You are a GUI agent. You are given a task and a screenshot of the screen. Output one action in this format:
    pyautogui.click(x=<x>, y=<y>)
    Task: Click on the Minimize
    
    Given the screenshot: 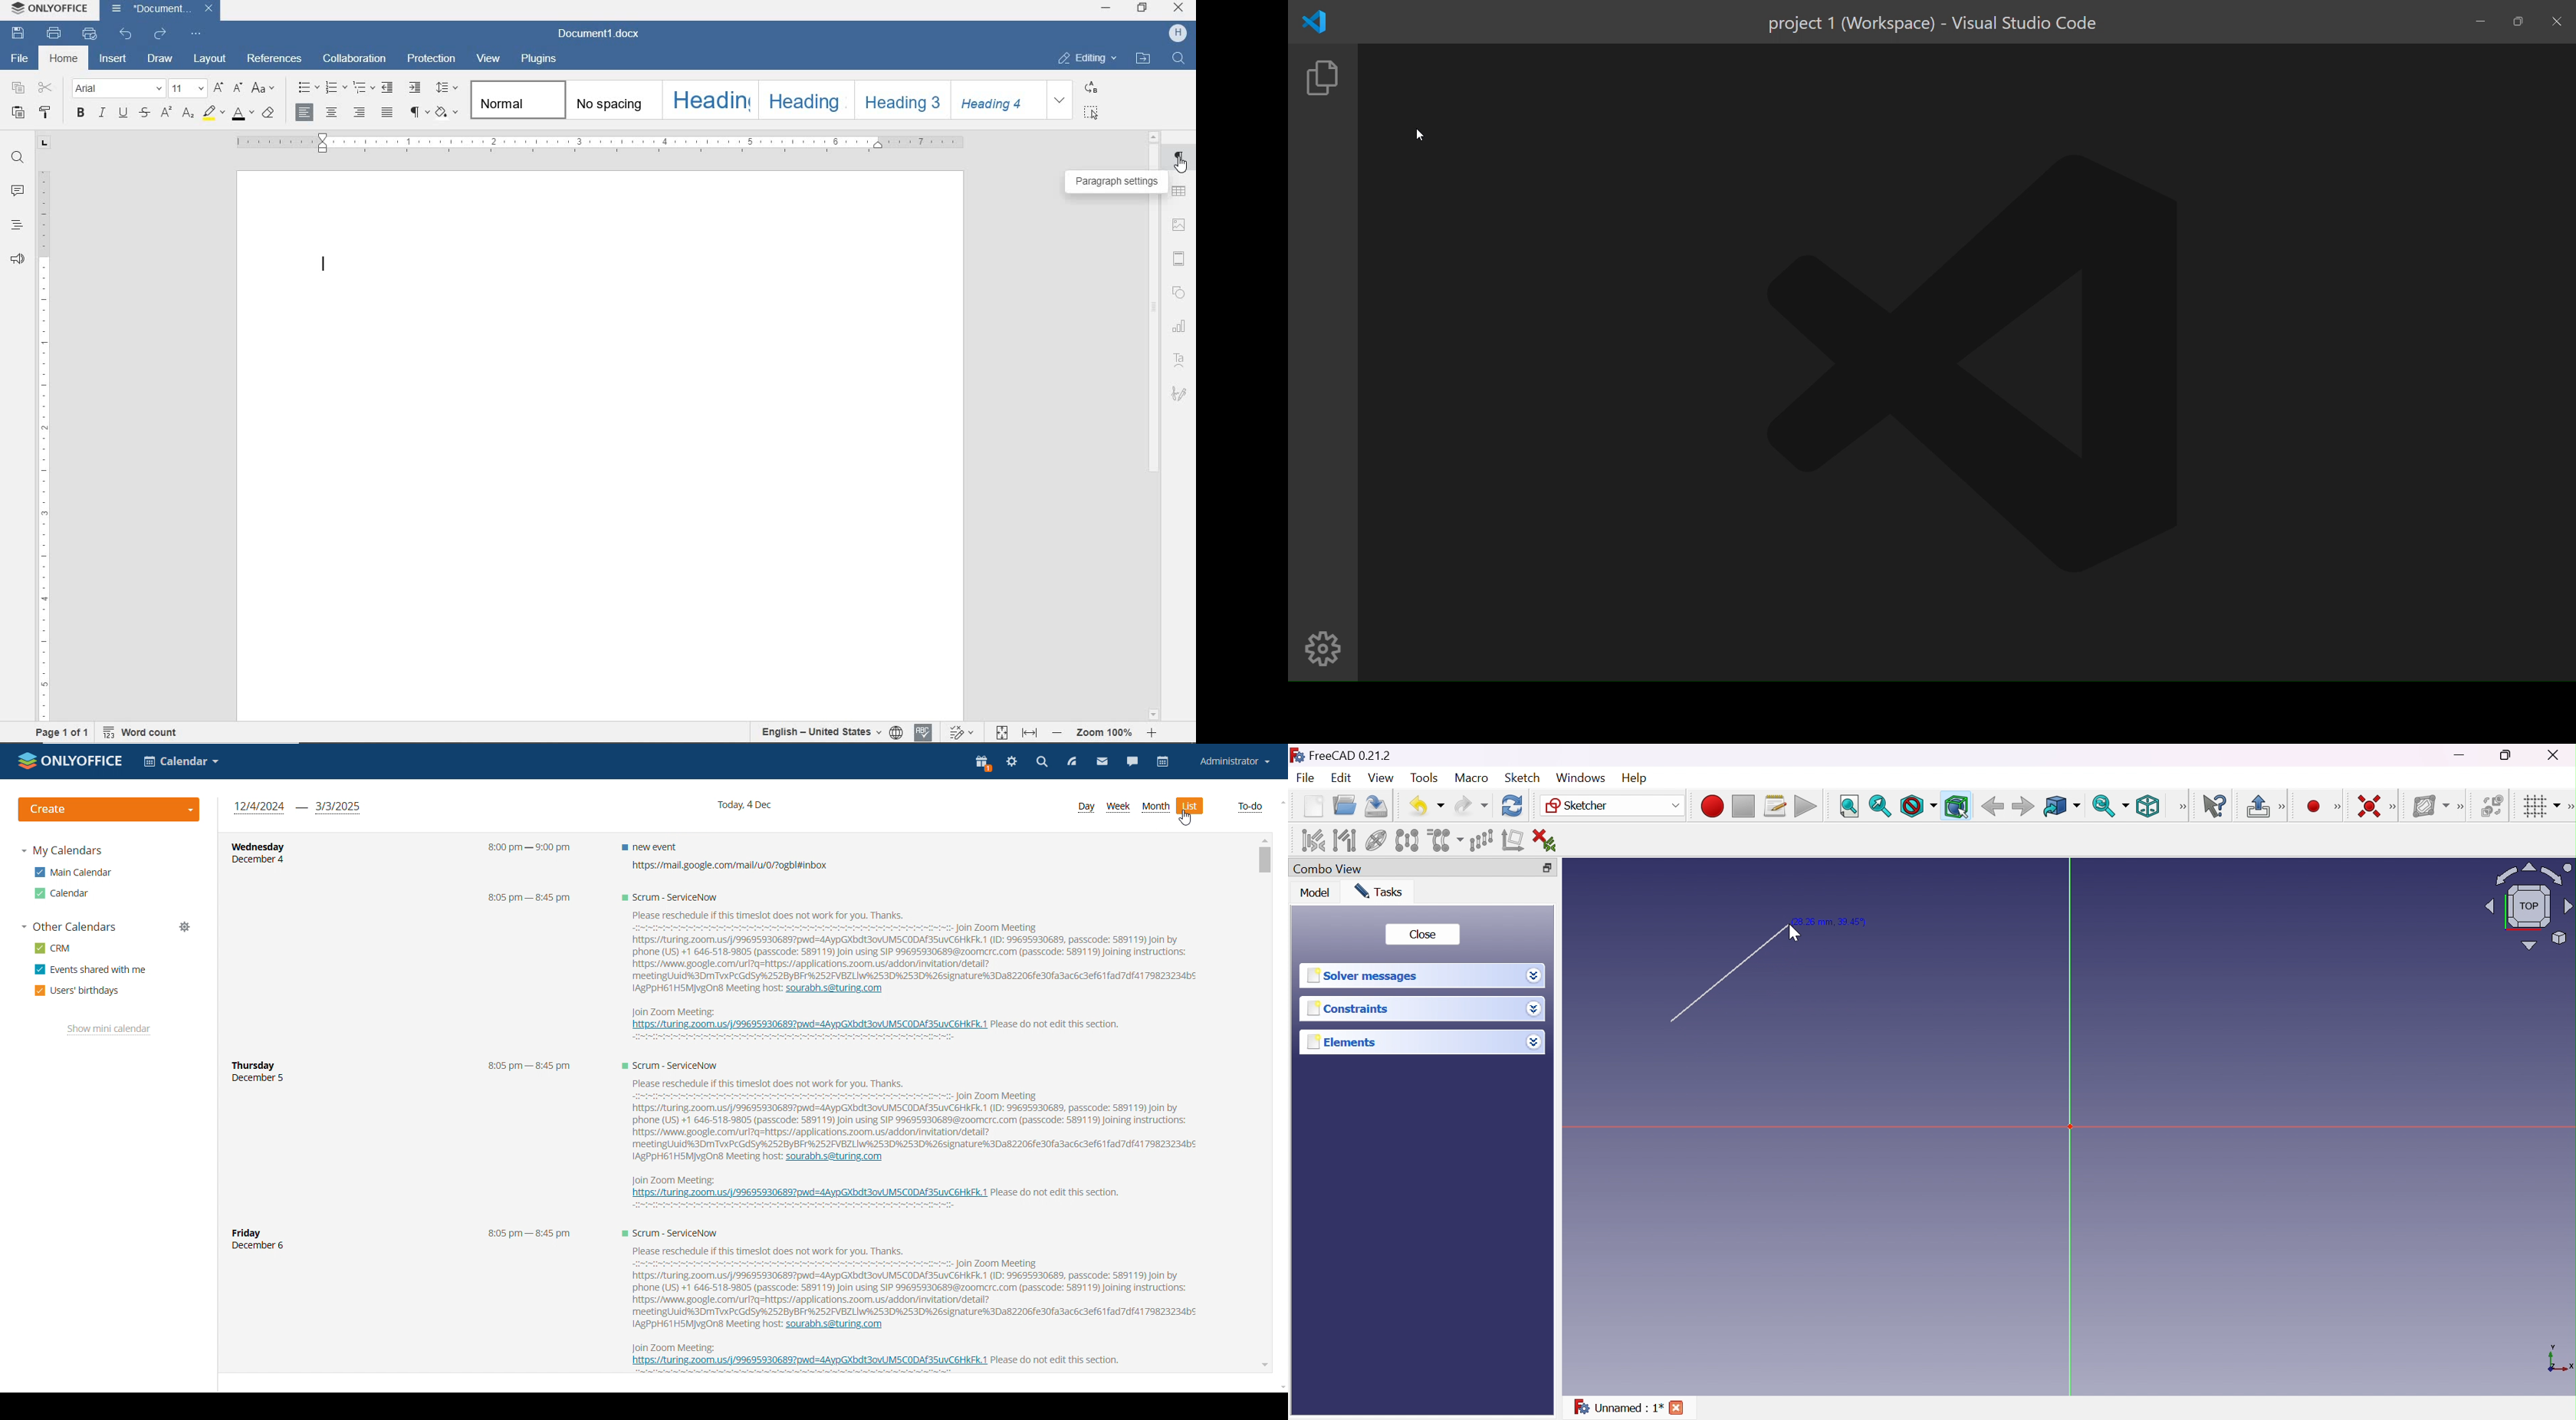 What is the action you would take?
    pyautogui.click(x=2460, y=756)
    